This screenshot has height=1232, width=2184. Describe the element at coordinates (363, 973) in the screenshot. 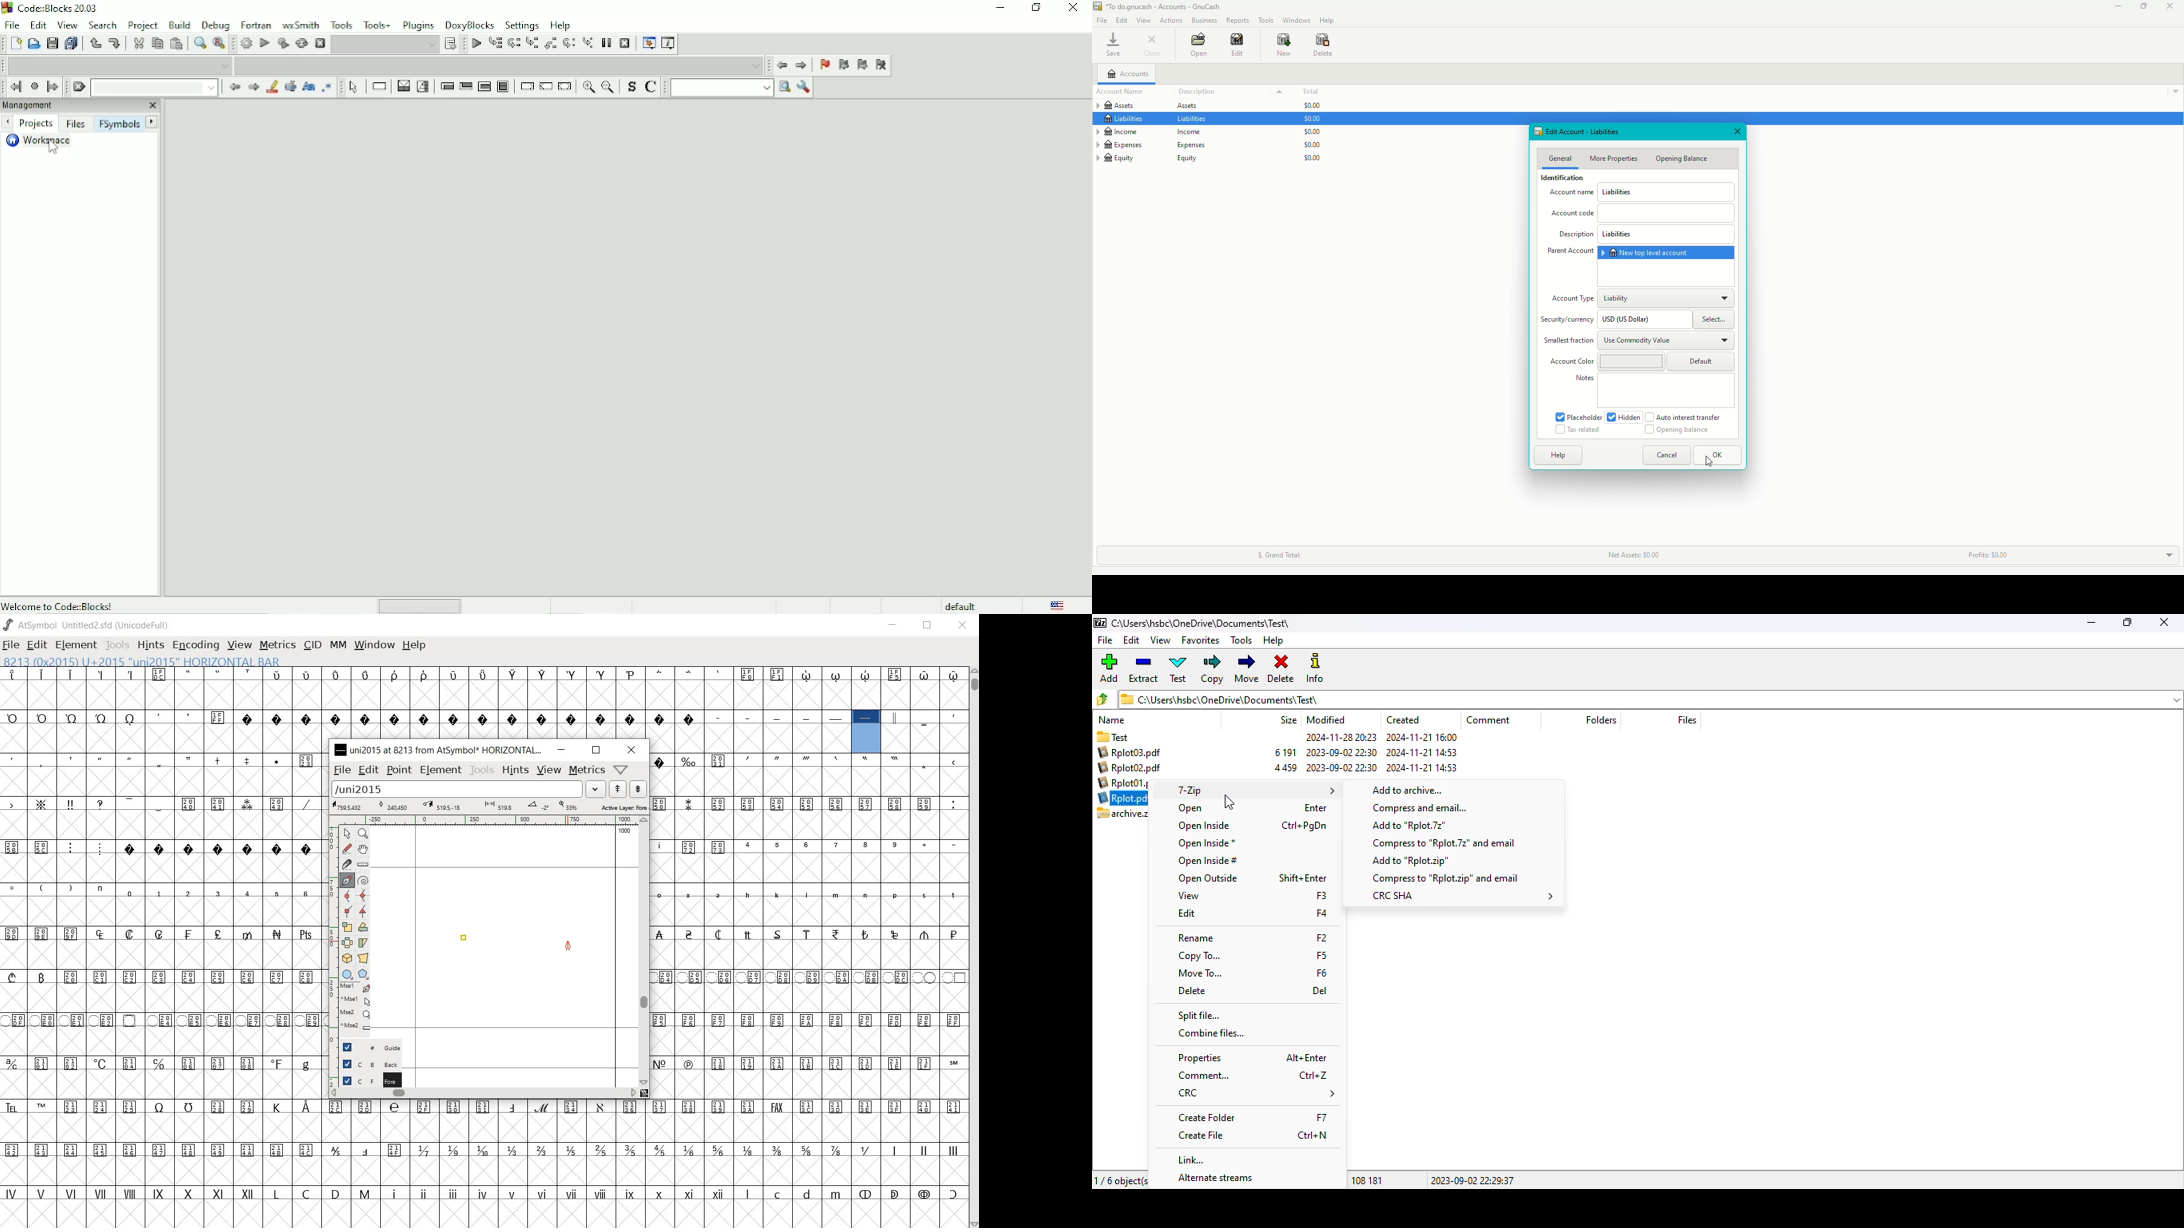

I see `polygon or star` at that location.